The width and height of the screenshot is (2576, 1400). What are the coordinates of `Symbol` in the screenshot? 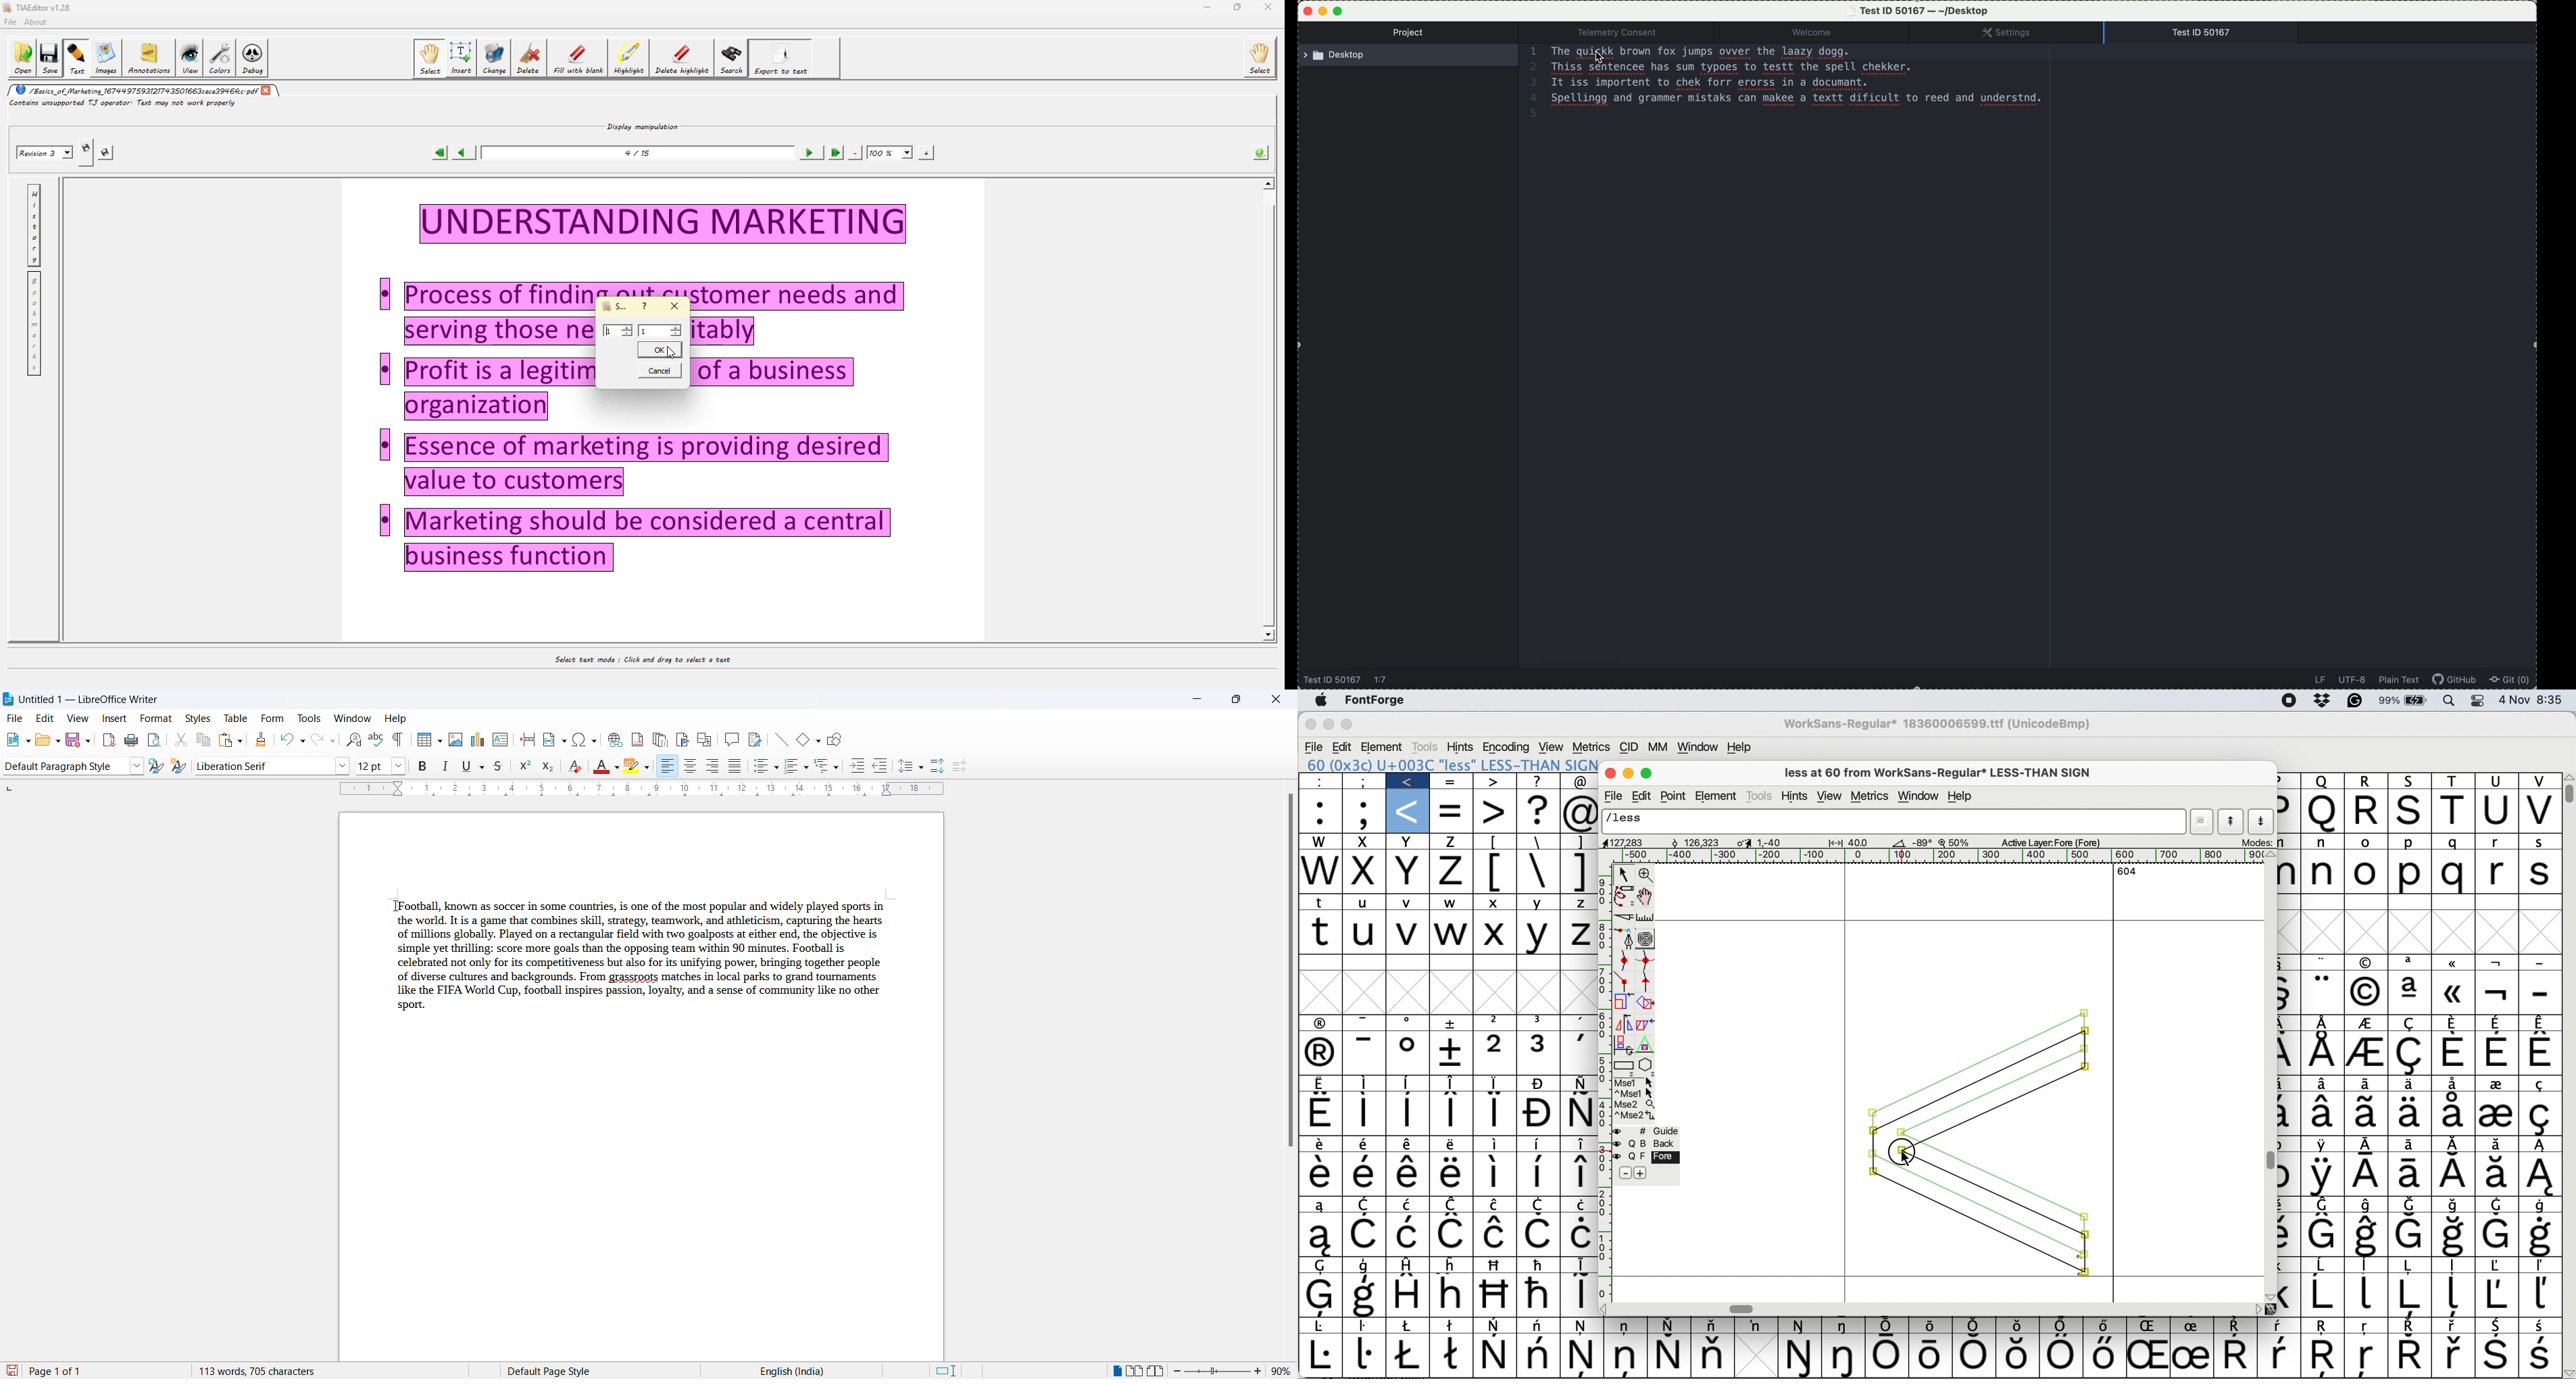 It's located at (2290, 1053).